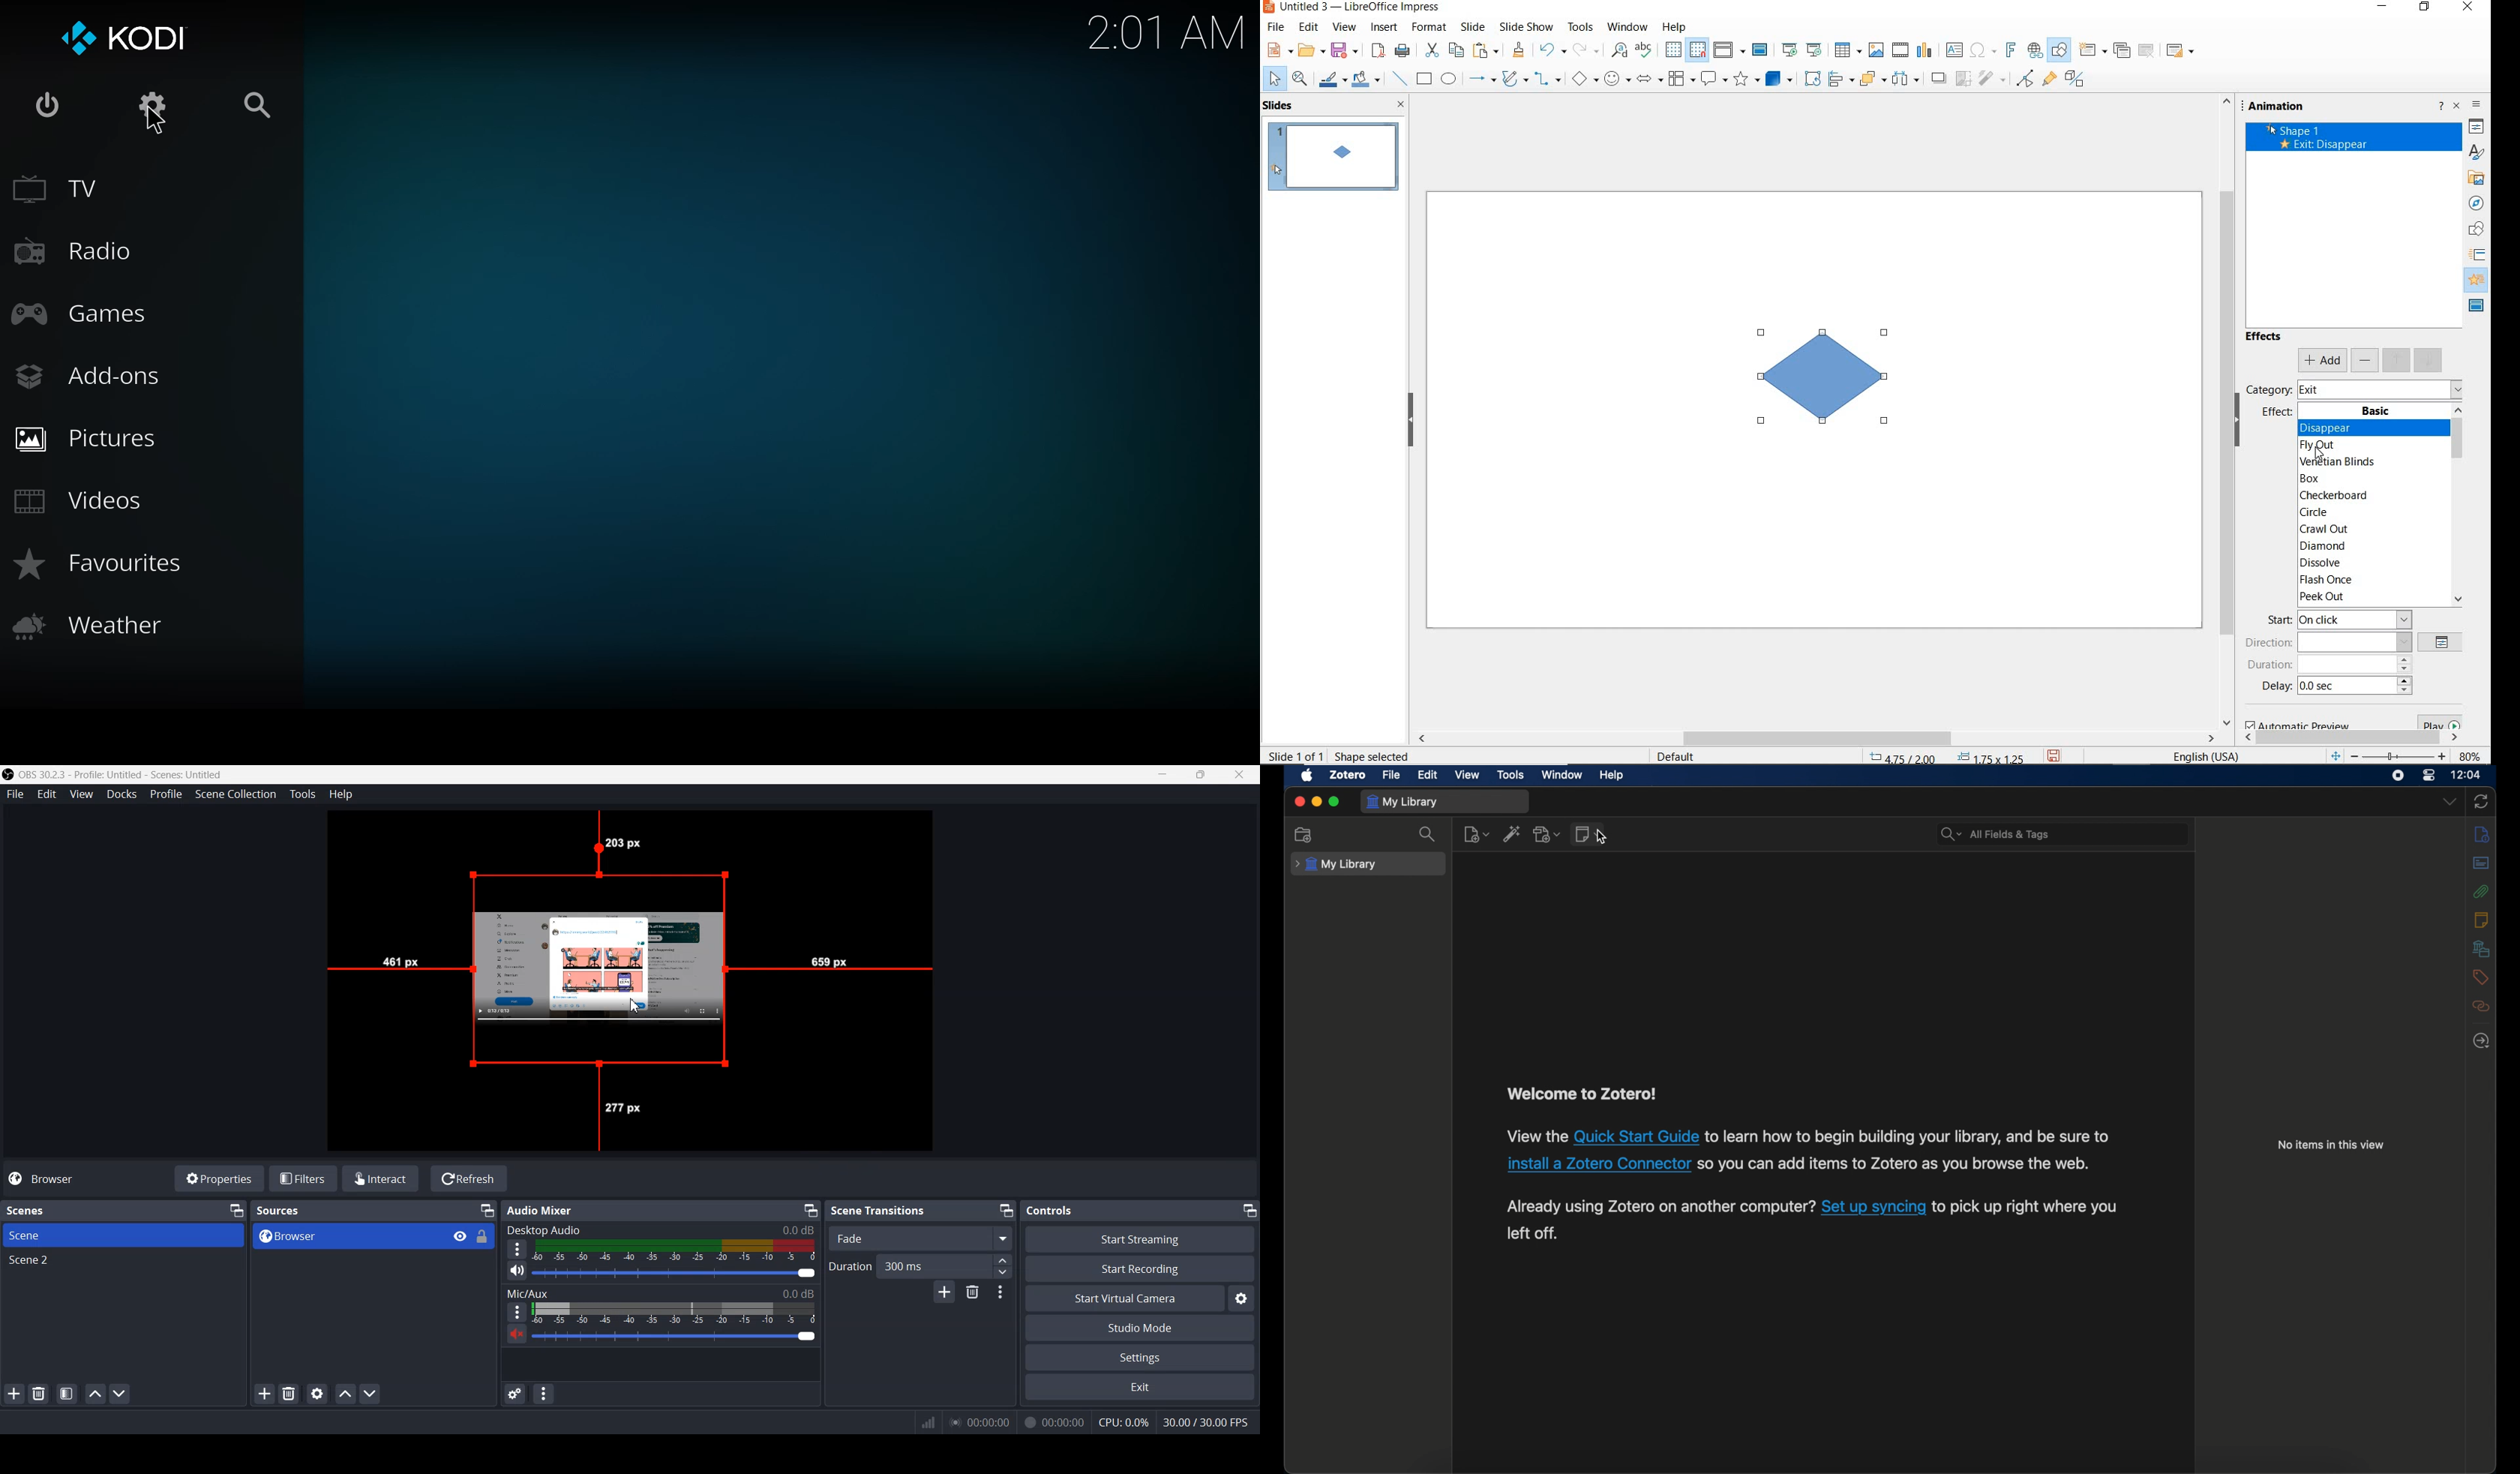 The height and width of the screenshot is (1484, 2520). I want to click on View, so click(454, 1236).